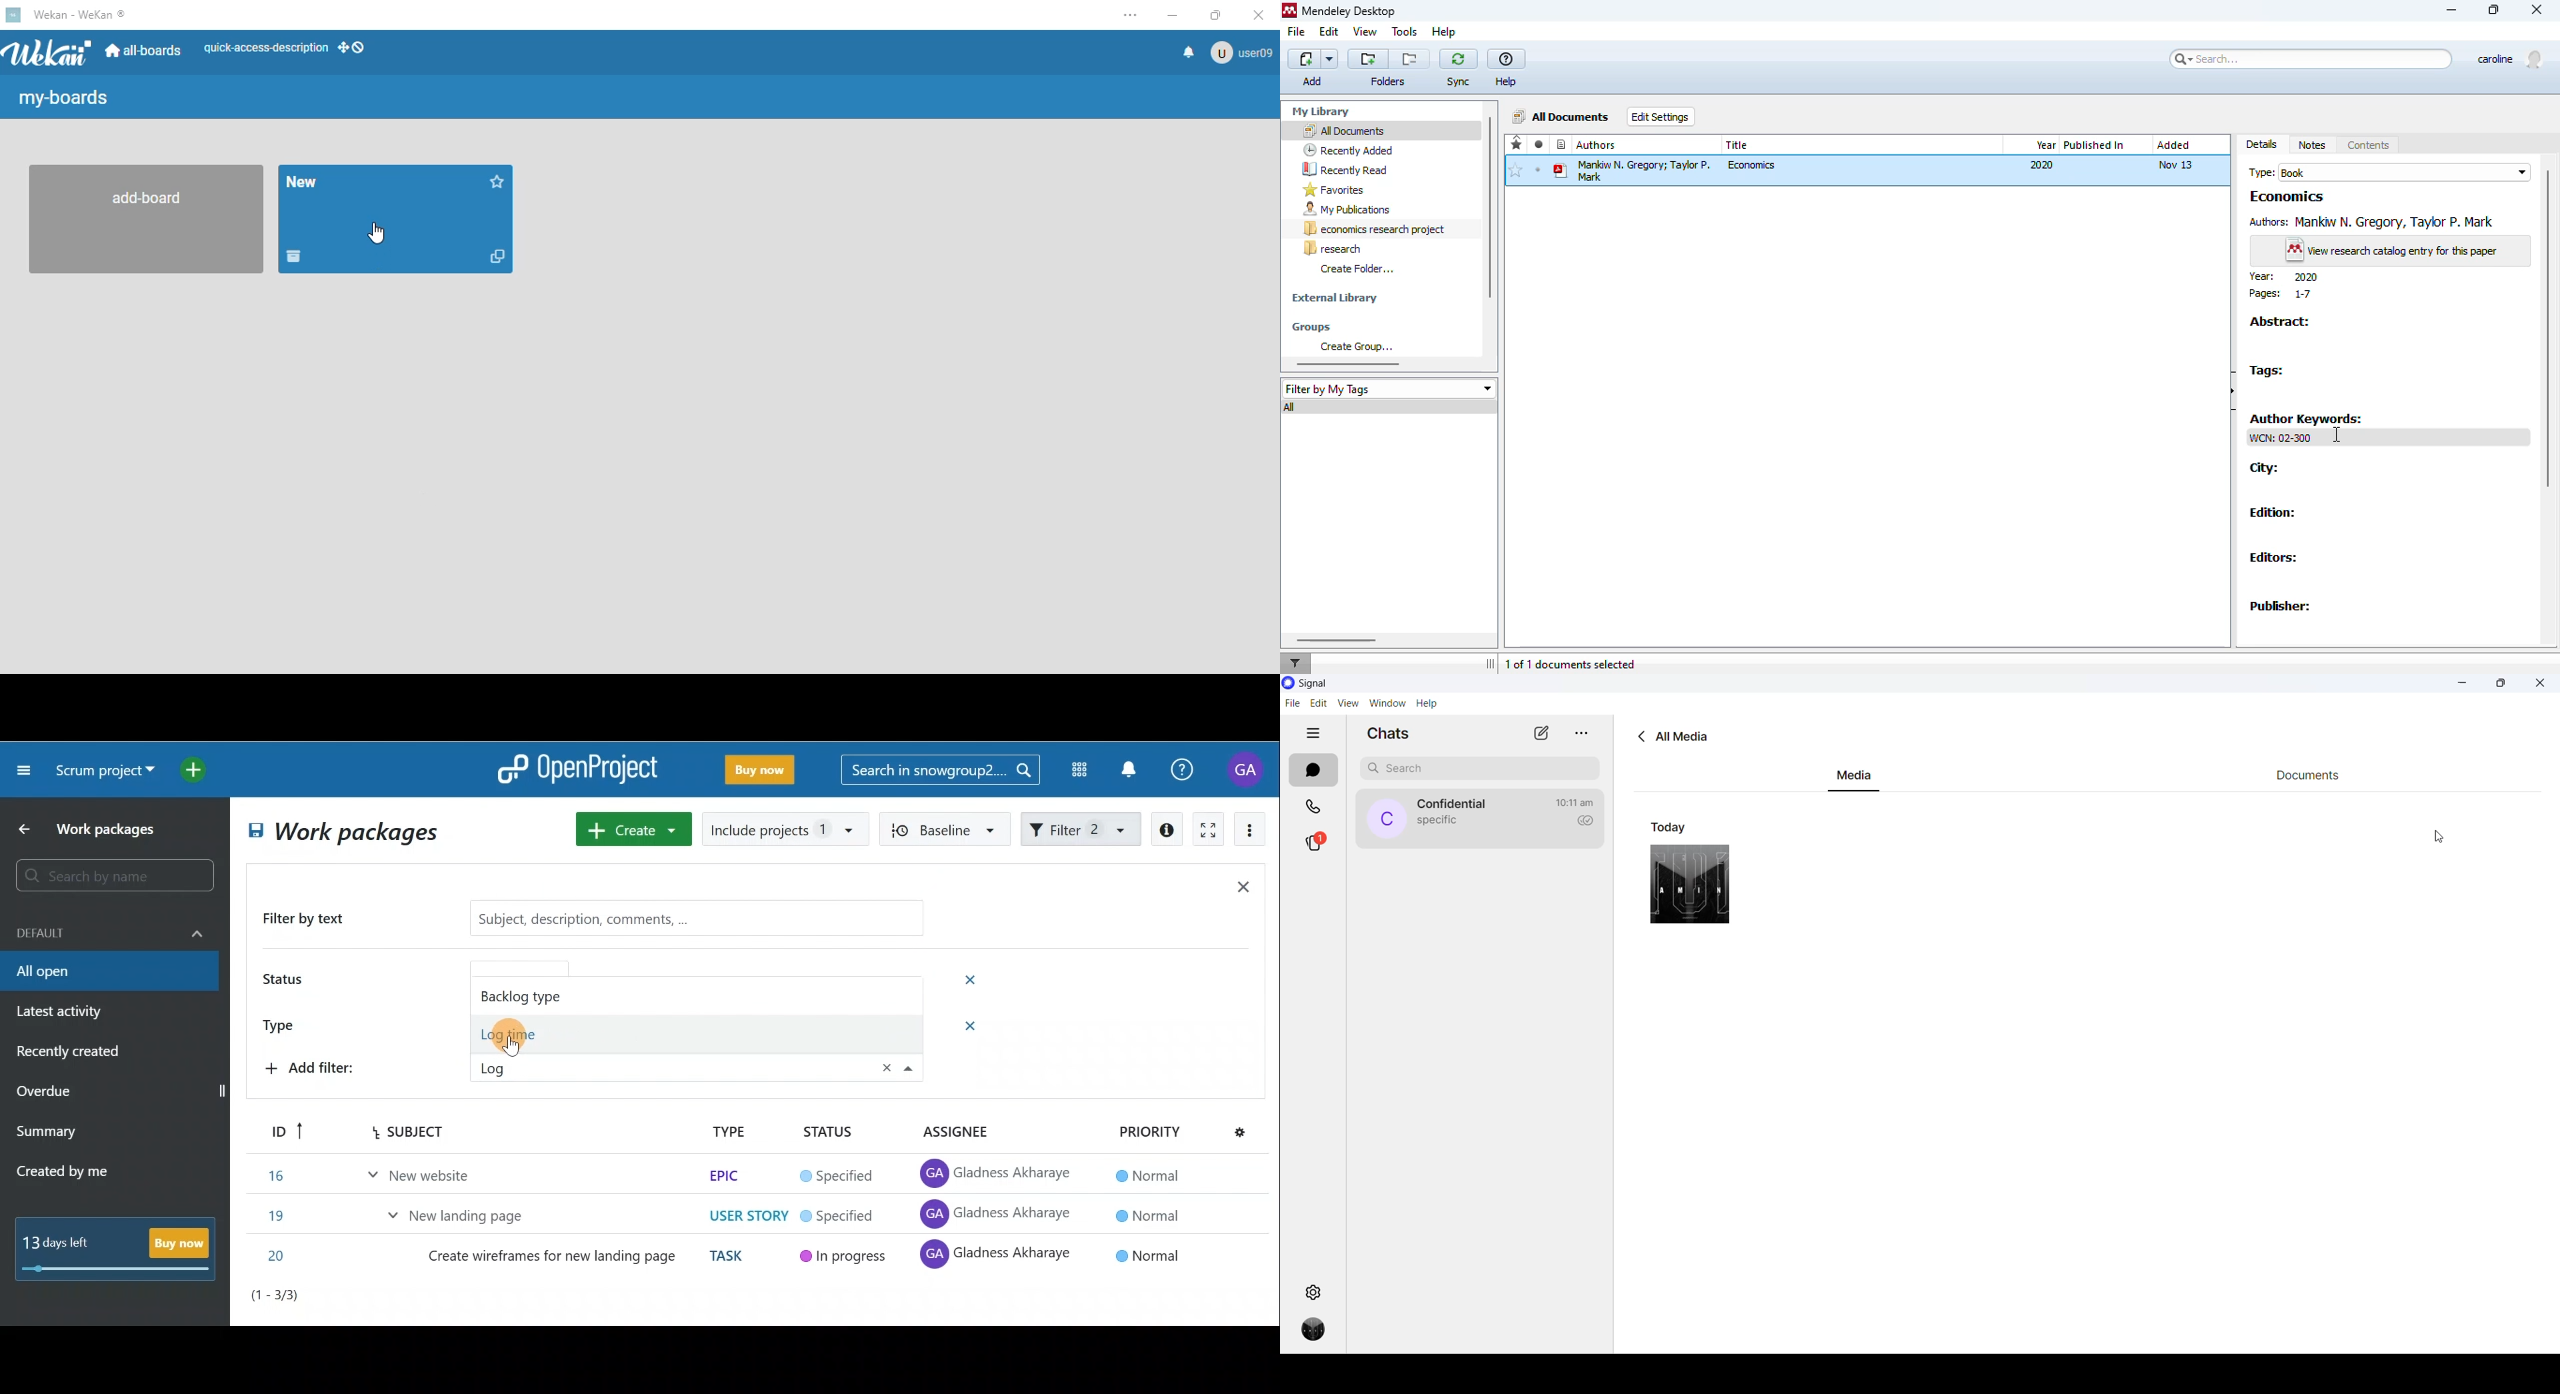 This screenshot has width=2576, height=1400. I want to click on city:, so click(2267, 469).